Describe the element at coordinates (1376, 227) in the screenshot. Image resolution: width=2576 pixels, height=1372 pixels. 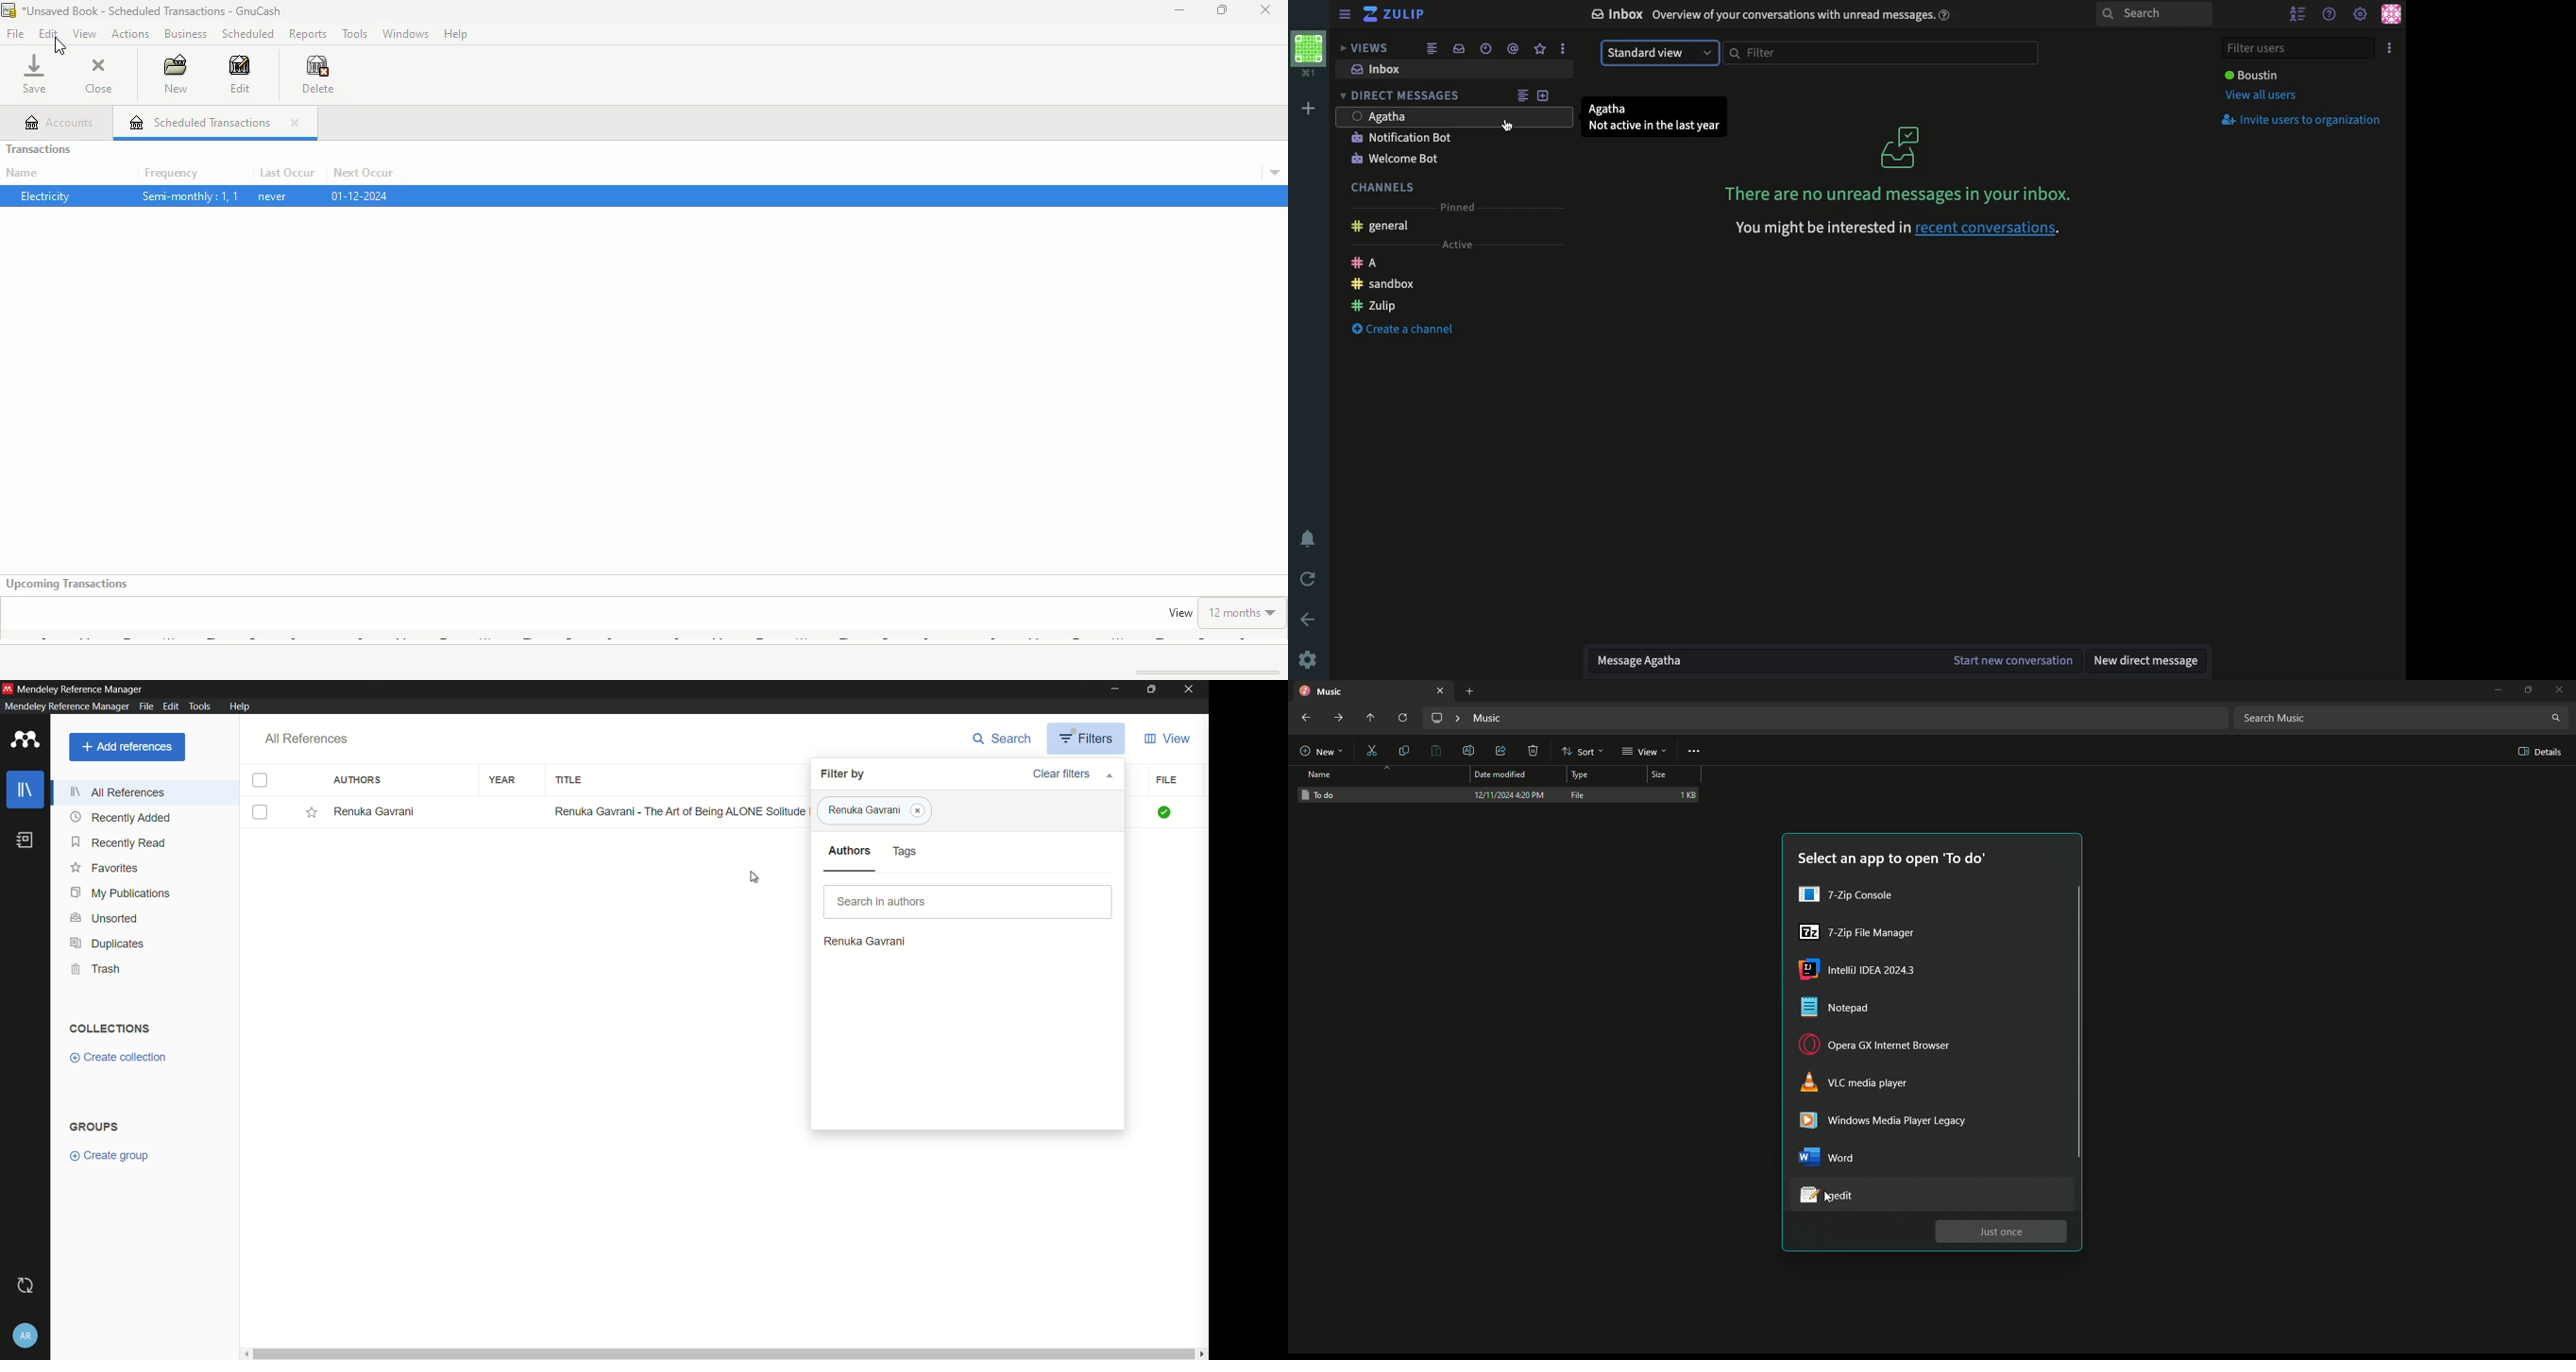
I see `General` at that location.